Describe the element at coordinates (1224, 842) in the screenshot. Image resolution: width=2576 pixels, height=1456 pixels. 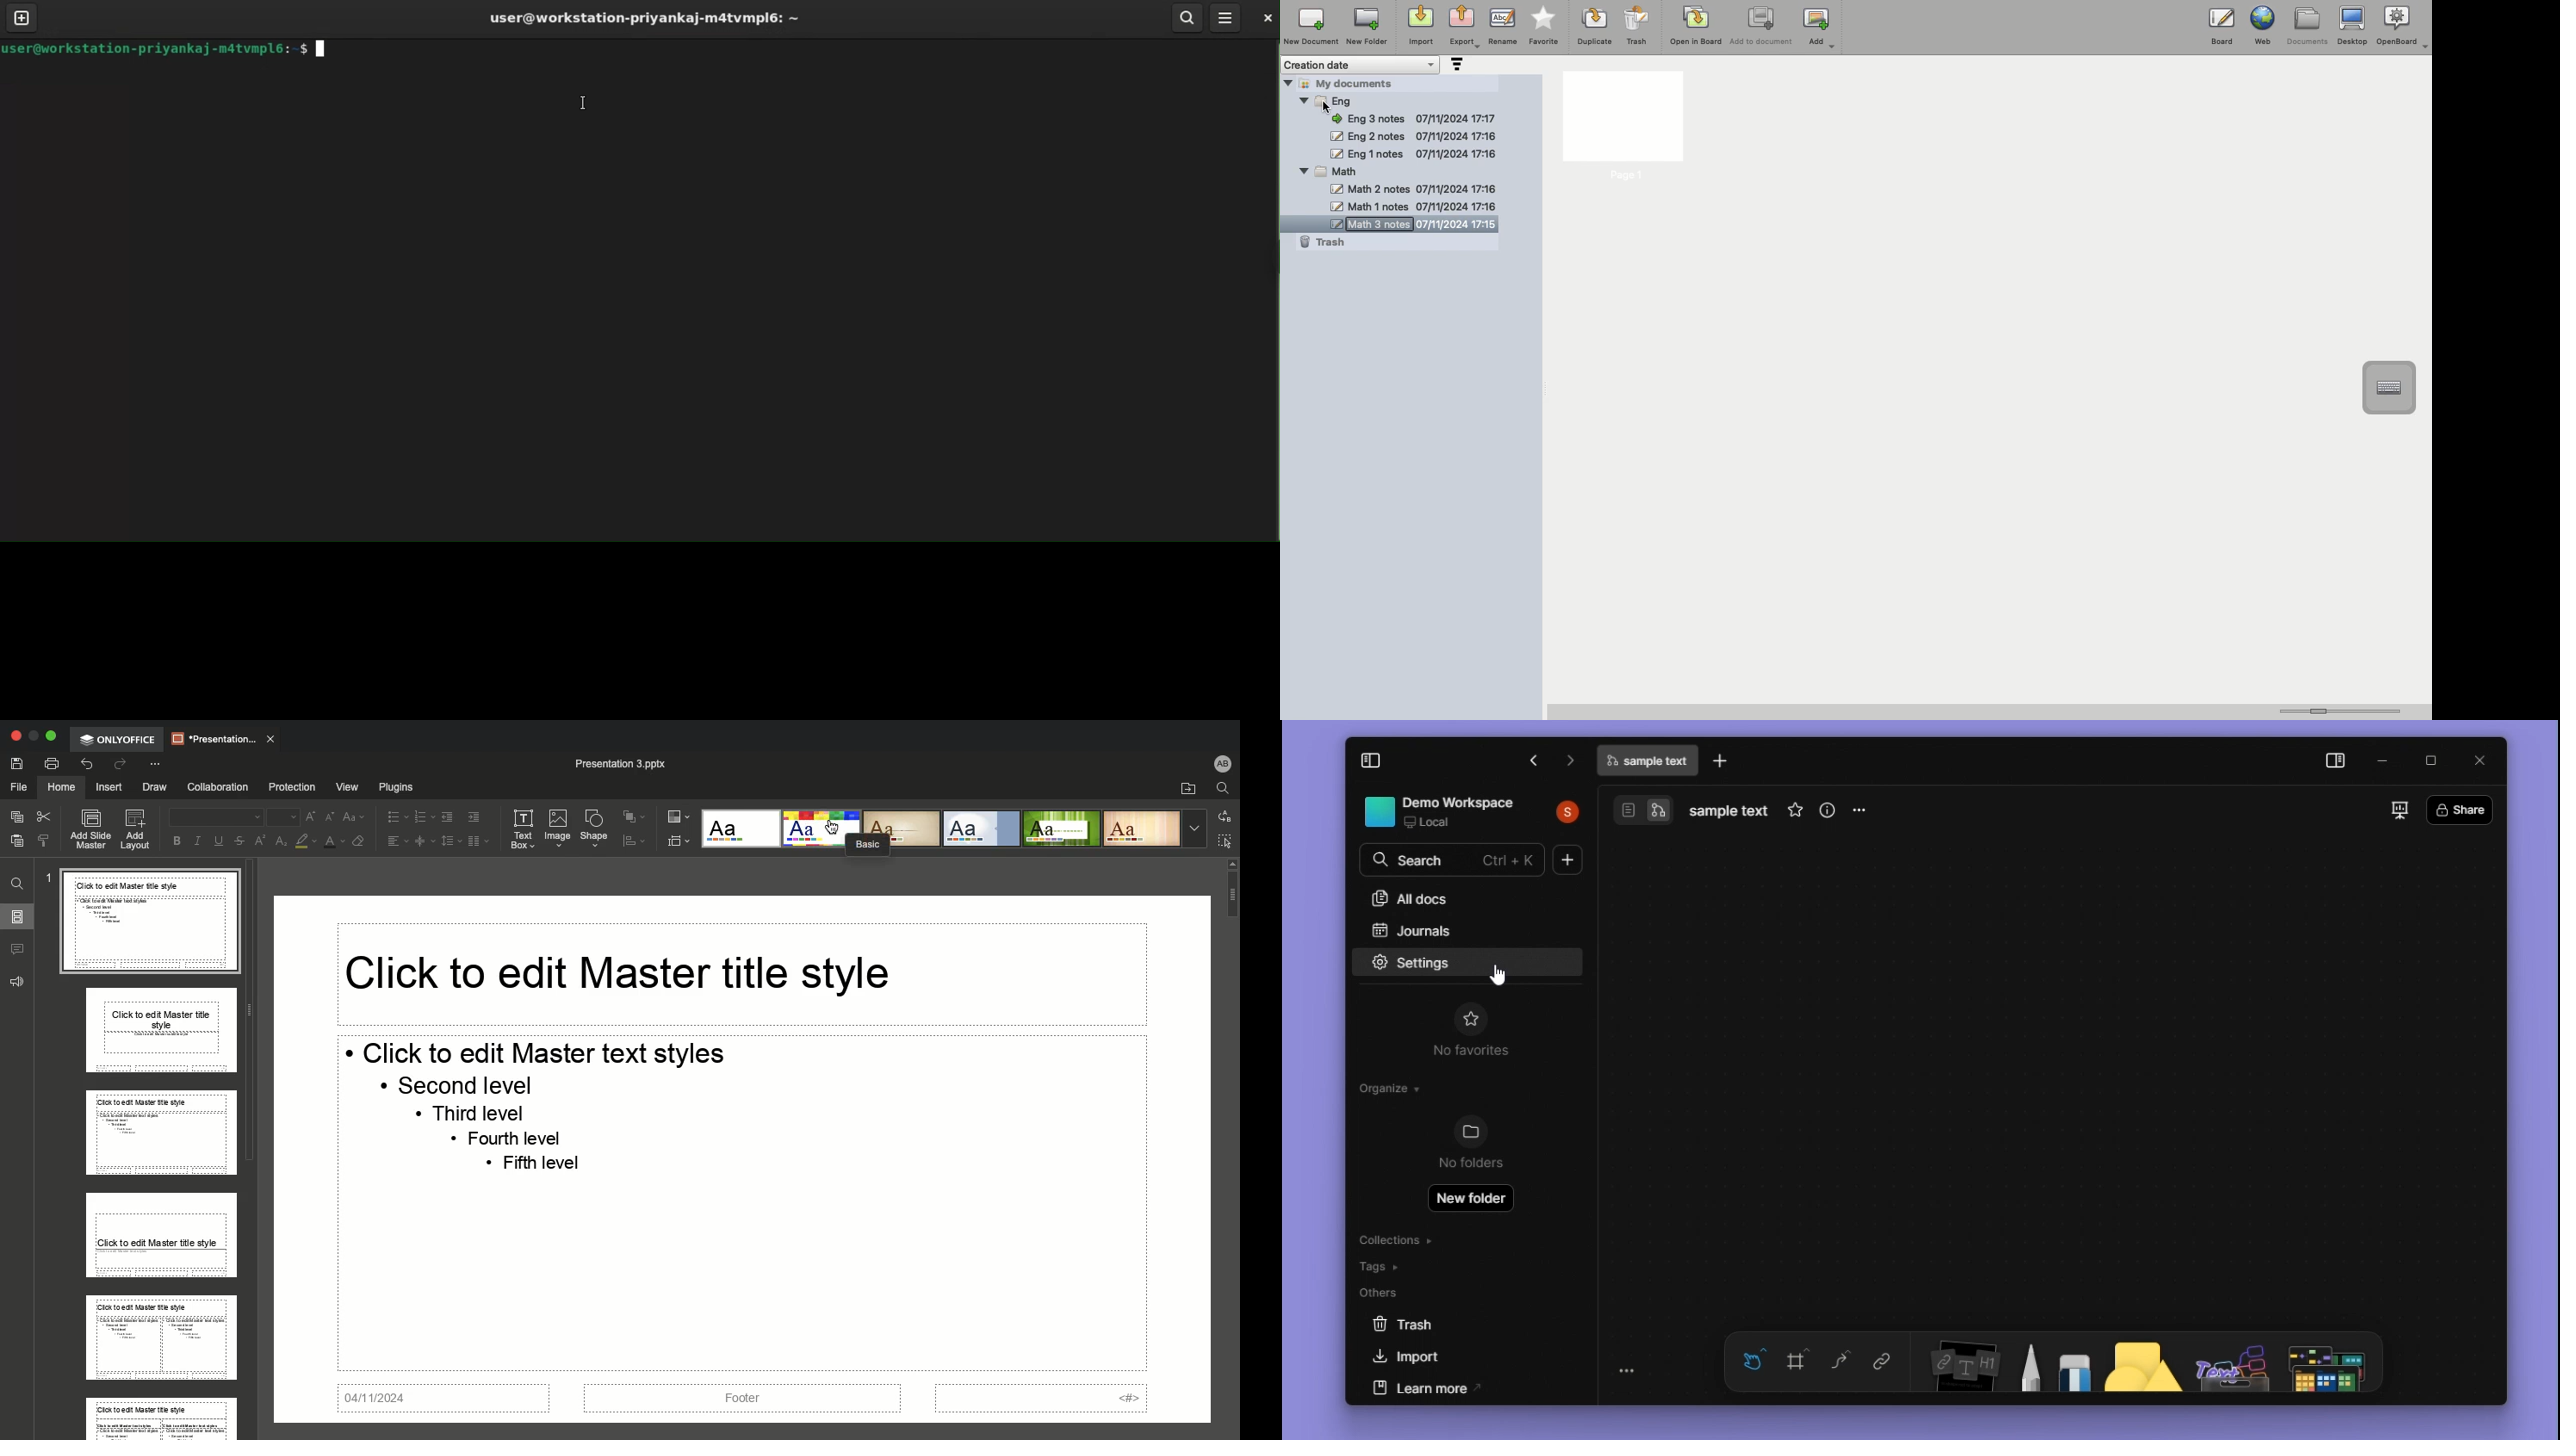
I see `Select all` at that location.